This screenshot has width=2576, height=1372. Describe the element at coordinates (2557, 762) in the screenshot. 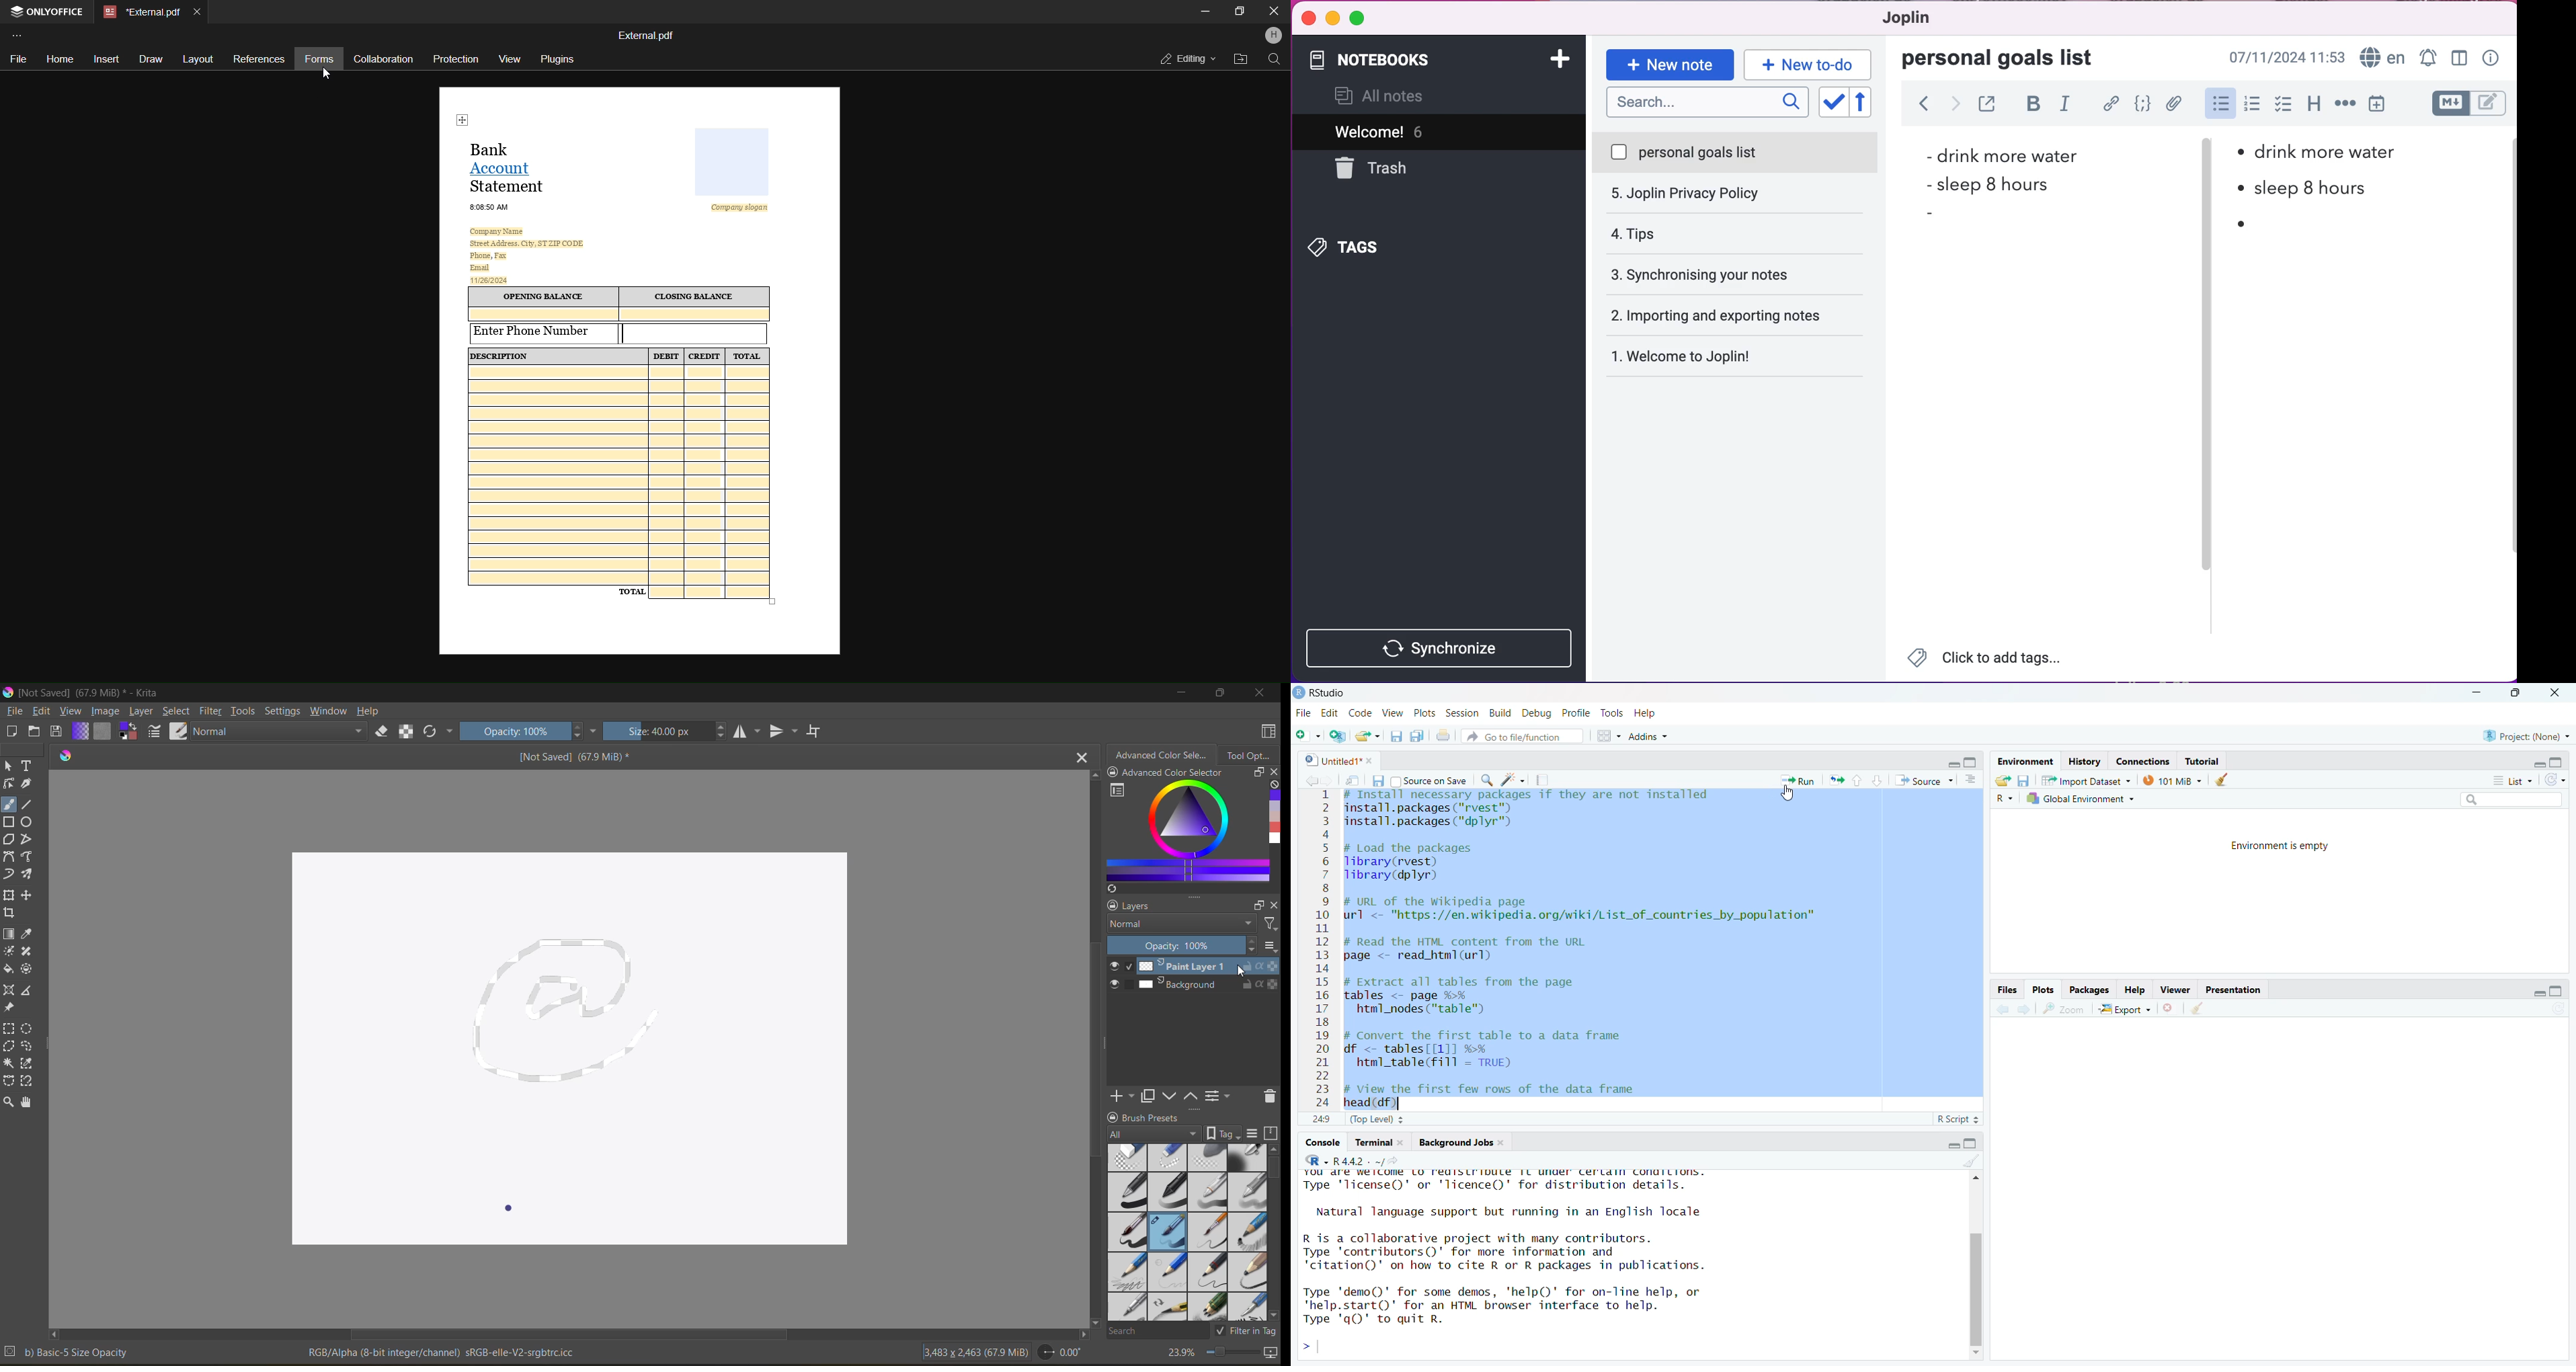

I see `maximize` at that location.